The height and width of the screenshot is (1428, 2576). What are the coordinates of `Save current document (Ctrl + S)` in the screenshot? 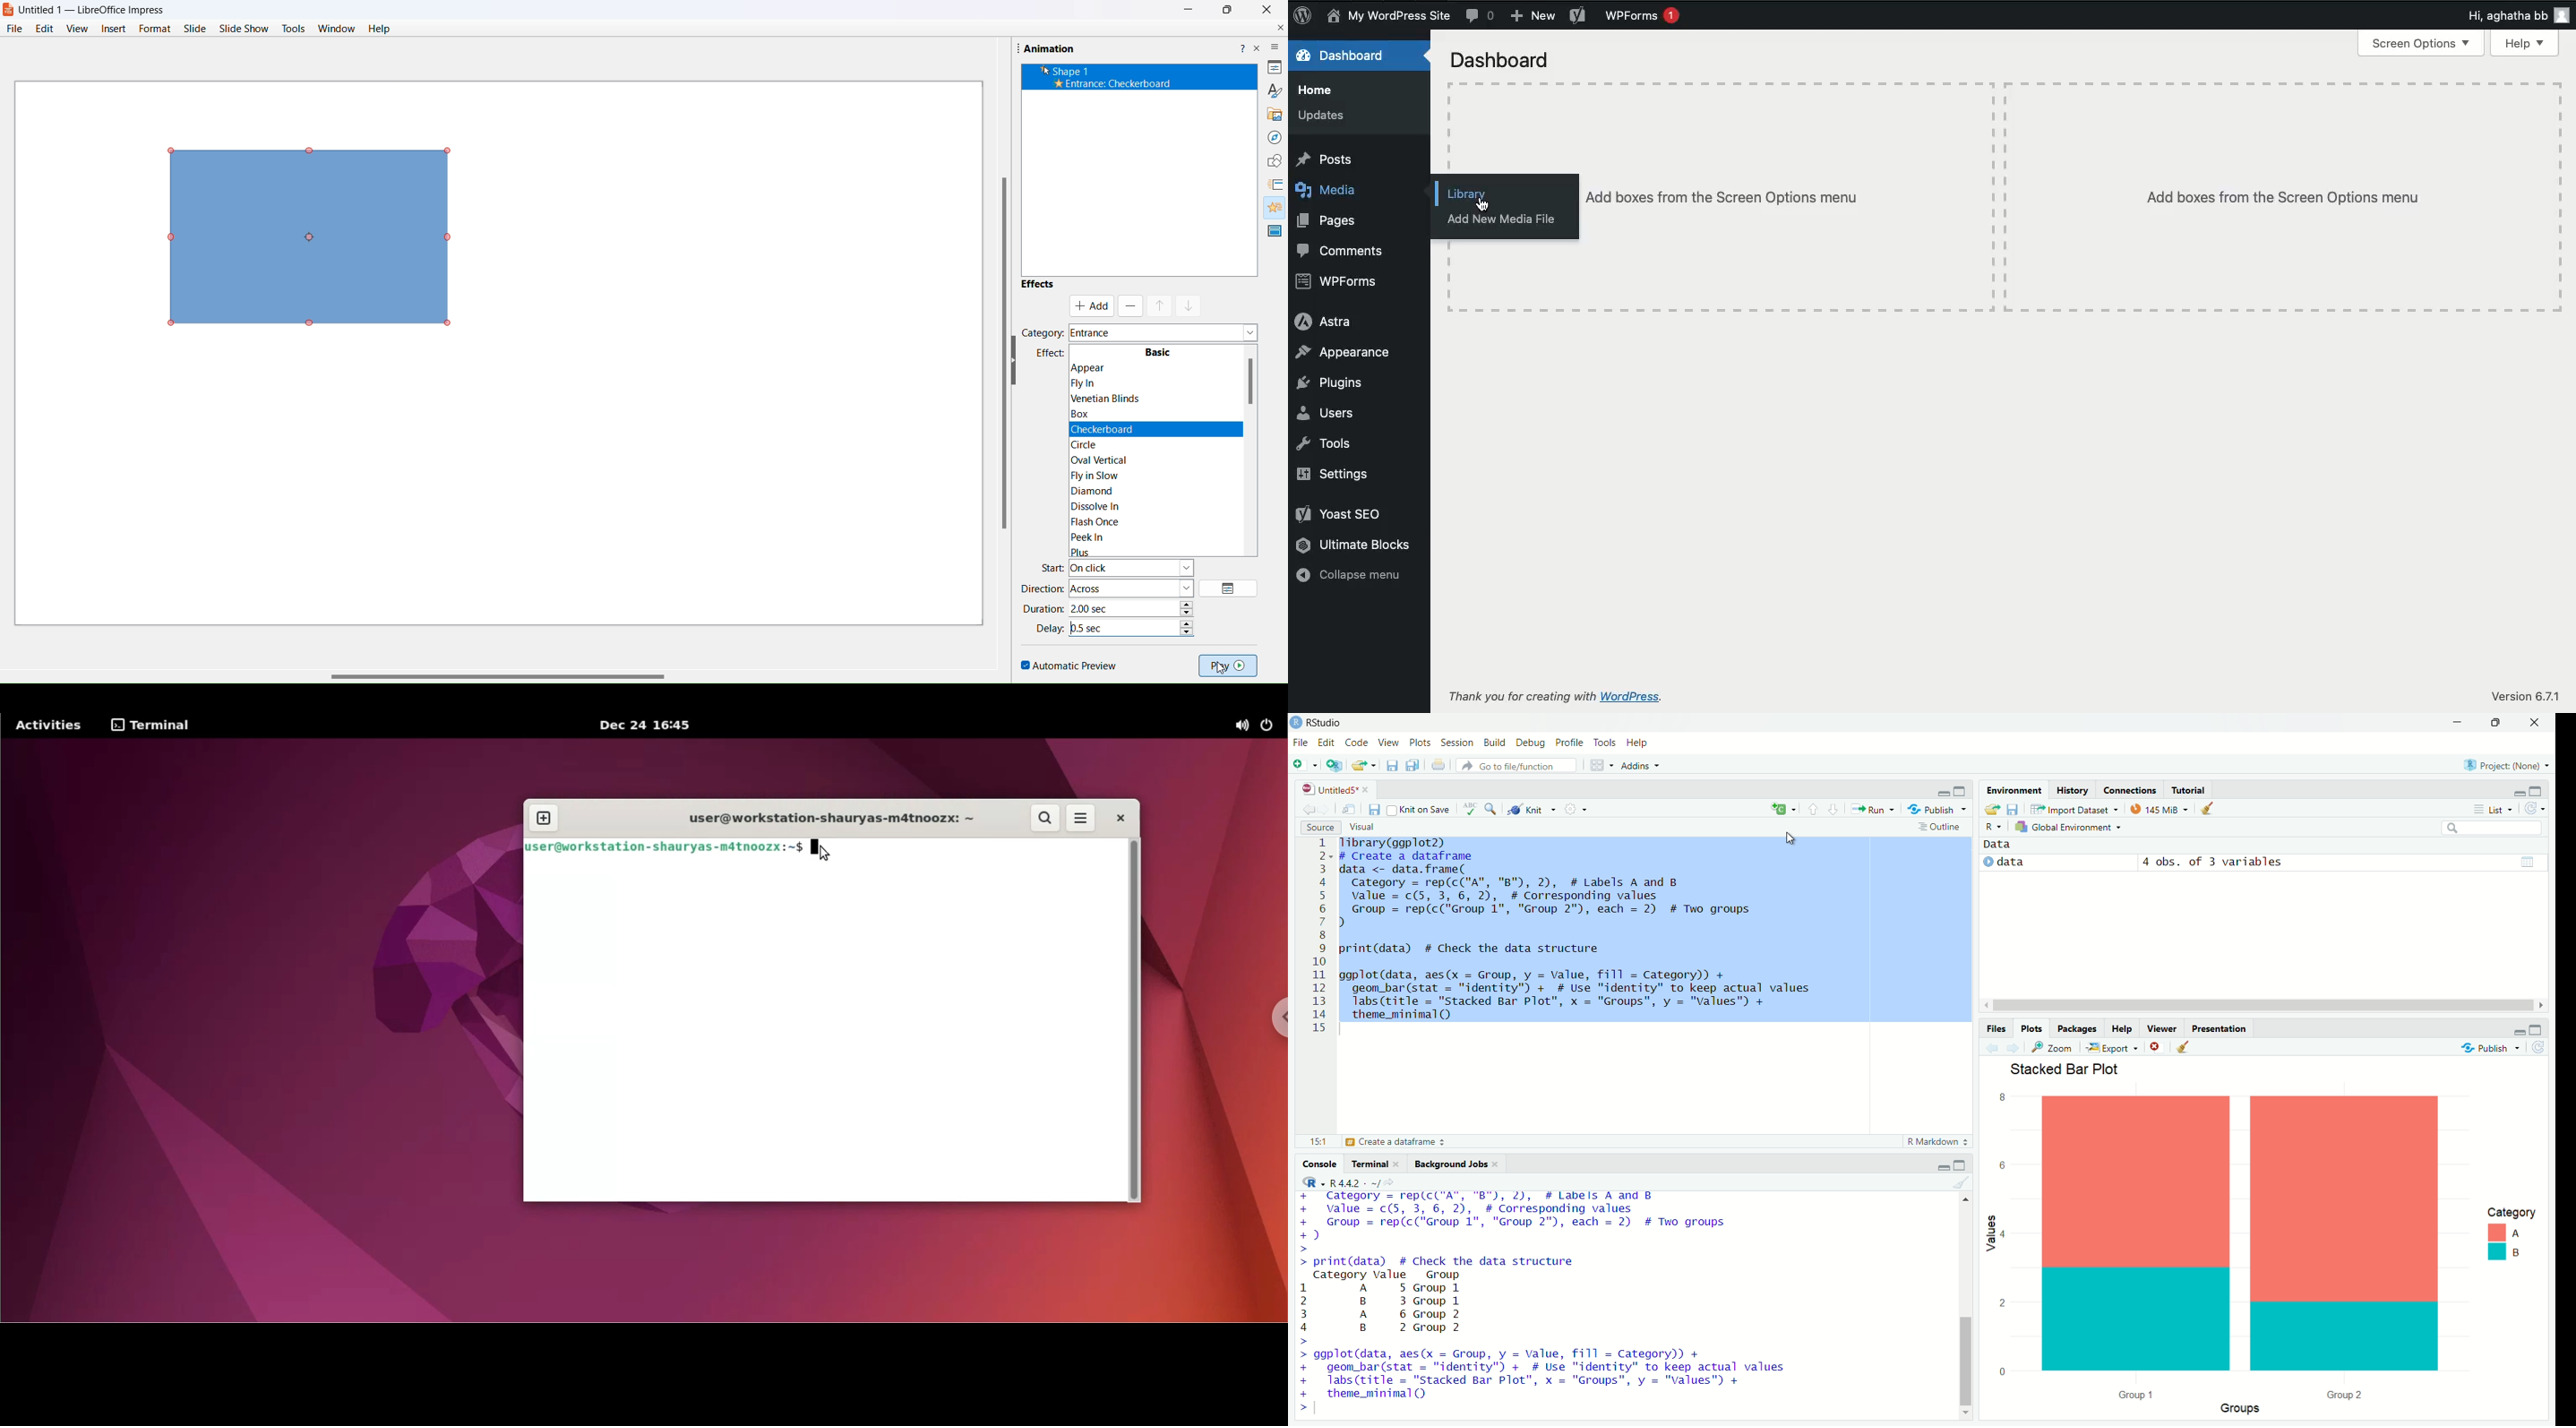 It's located at (1394, 765).